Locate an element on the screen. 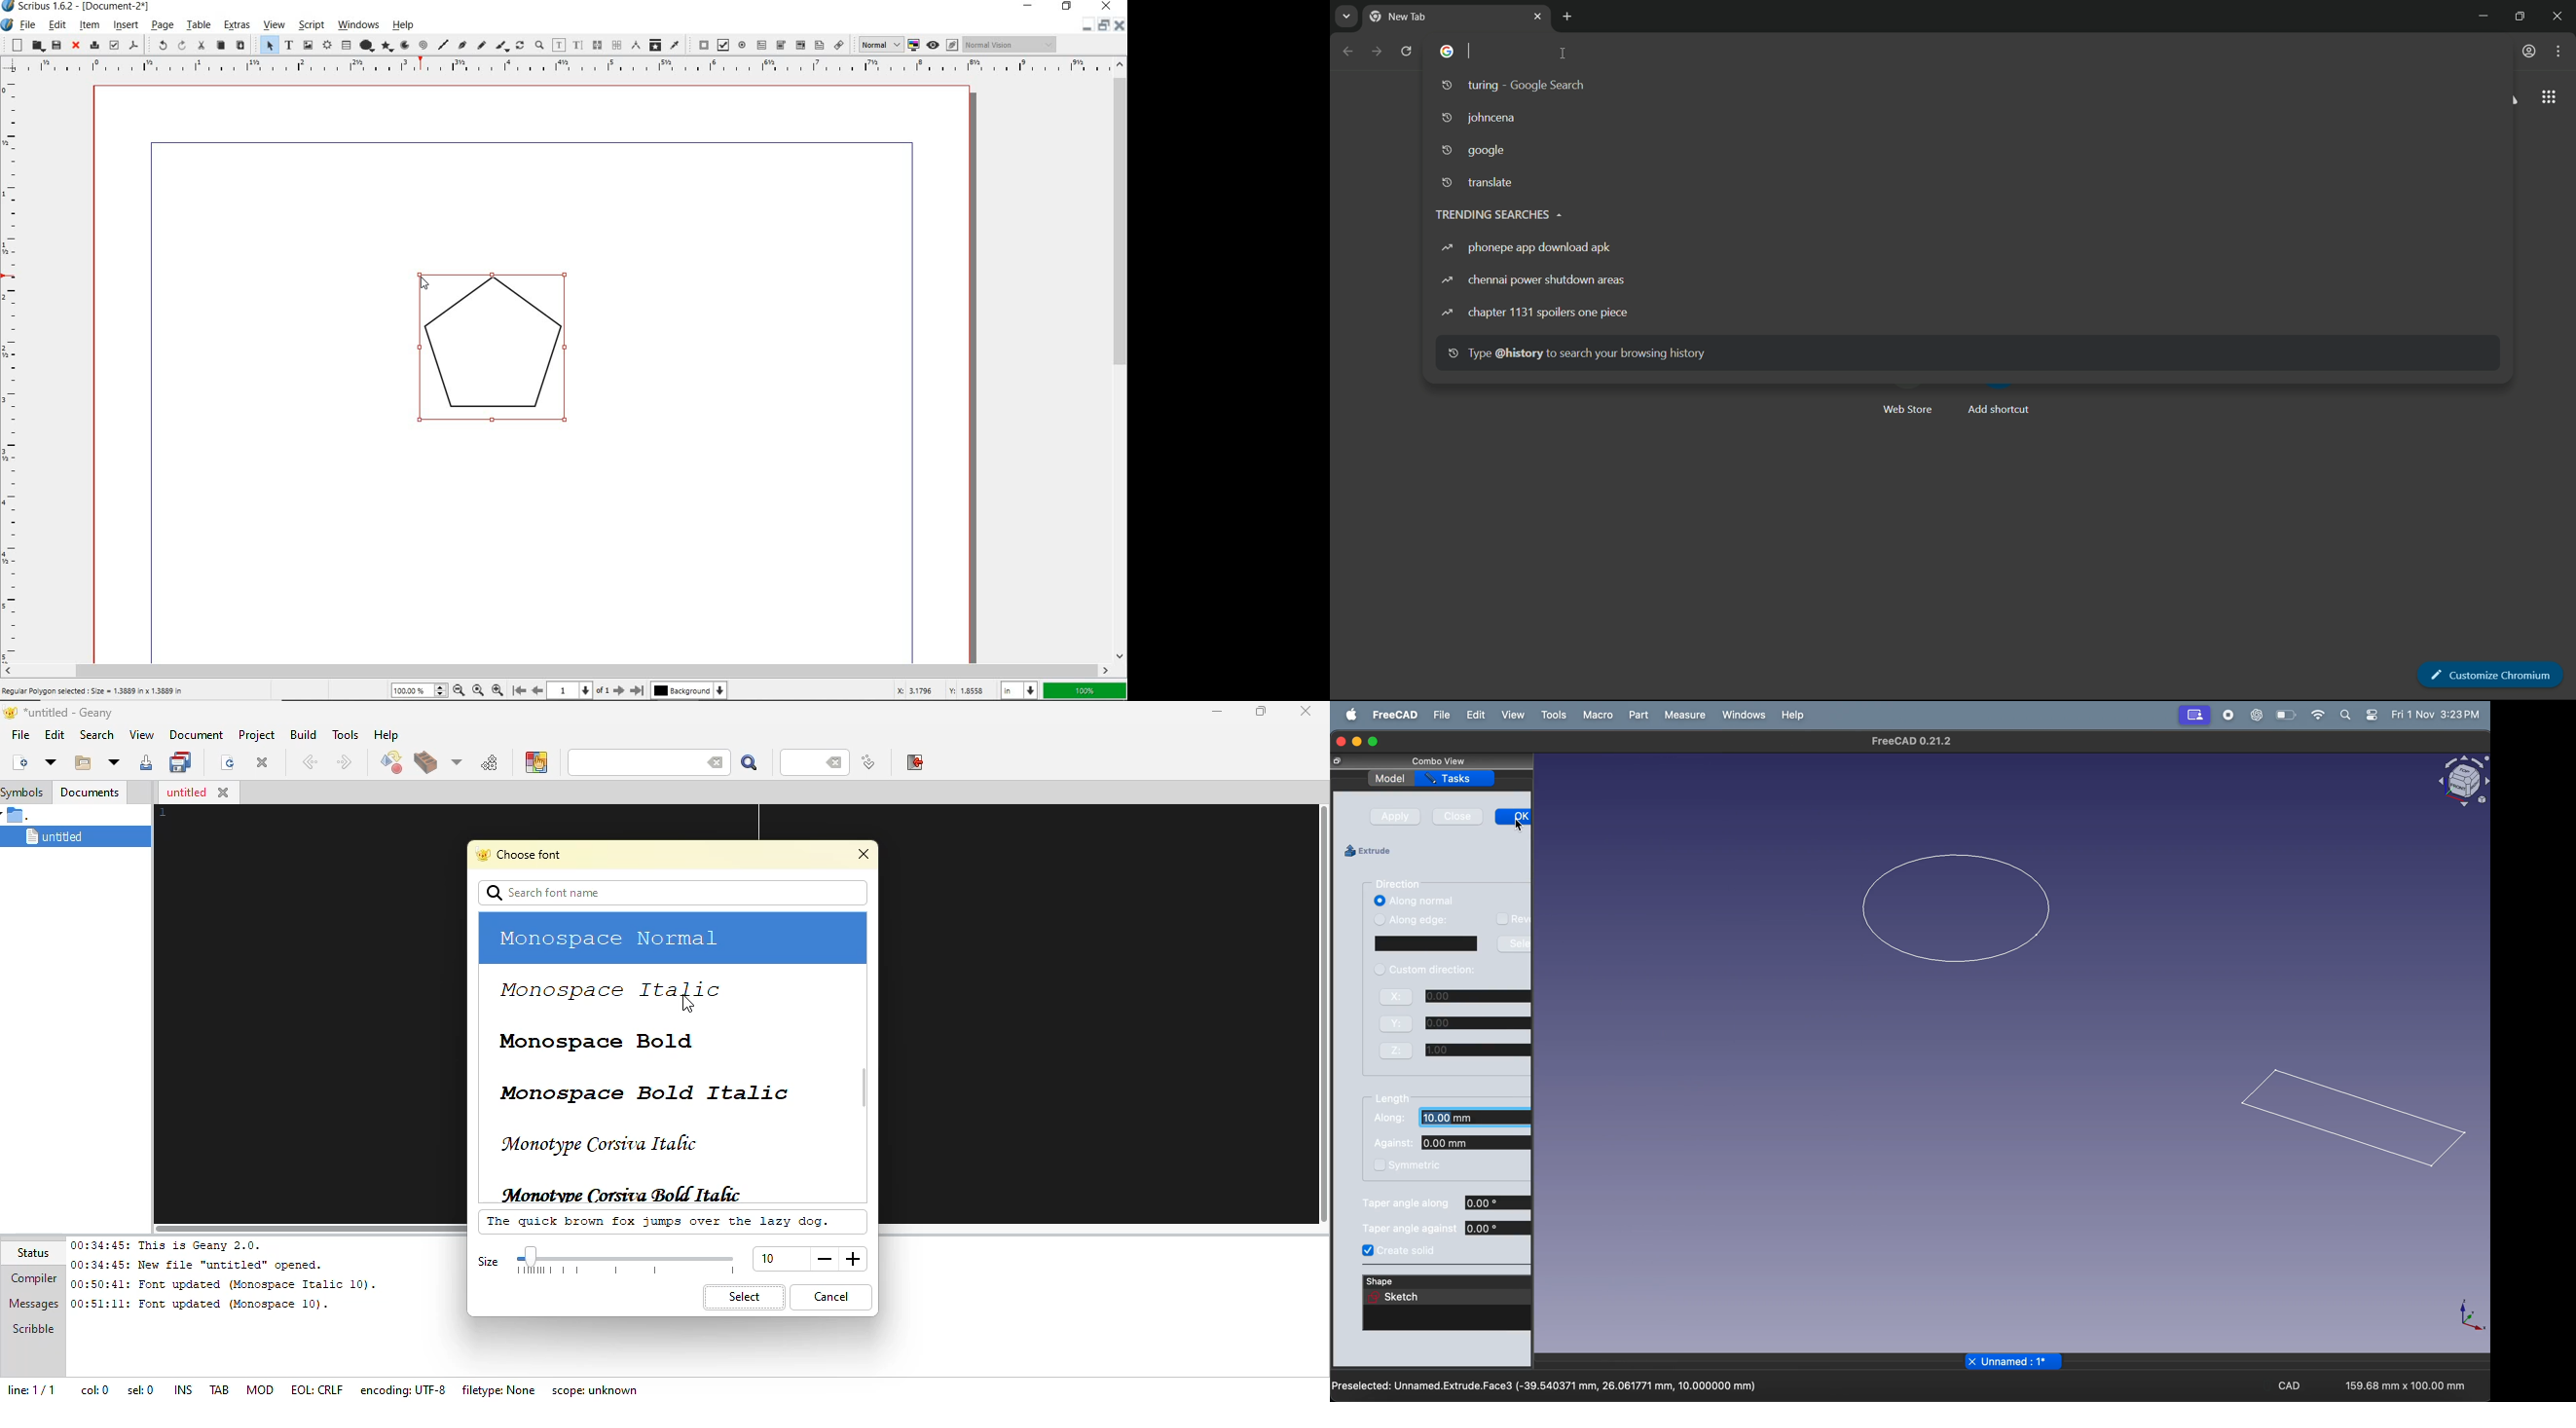 The height and width of the screenshot is (1428, 2576). cursor is located at coordinates (689, 1004).